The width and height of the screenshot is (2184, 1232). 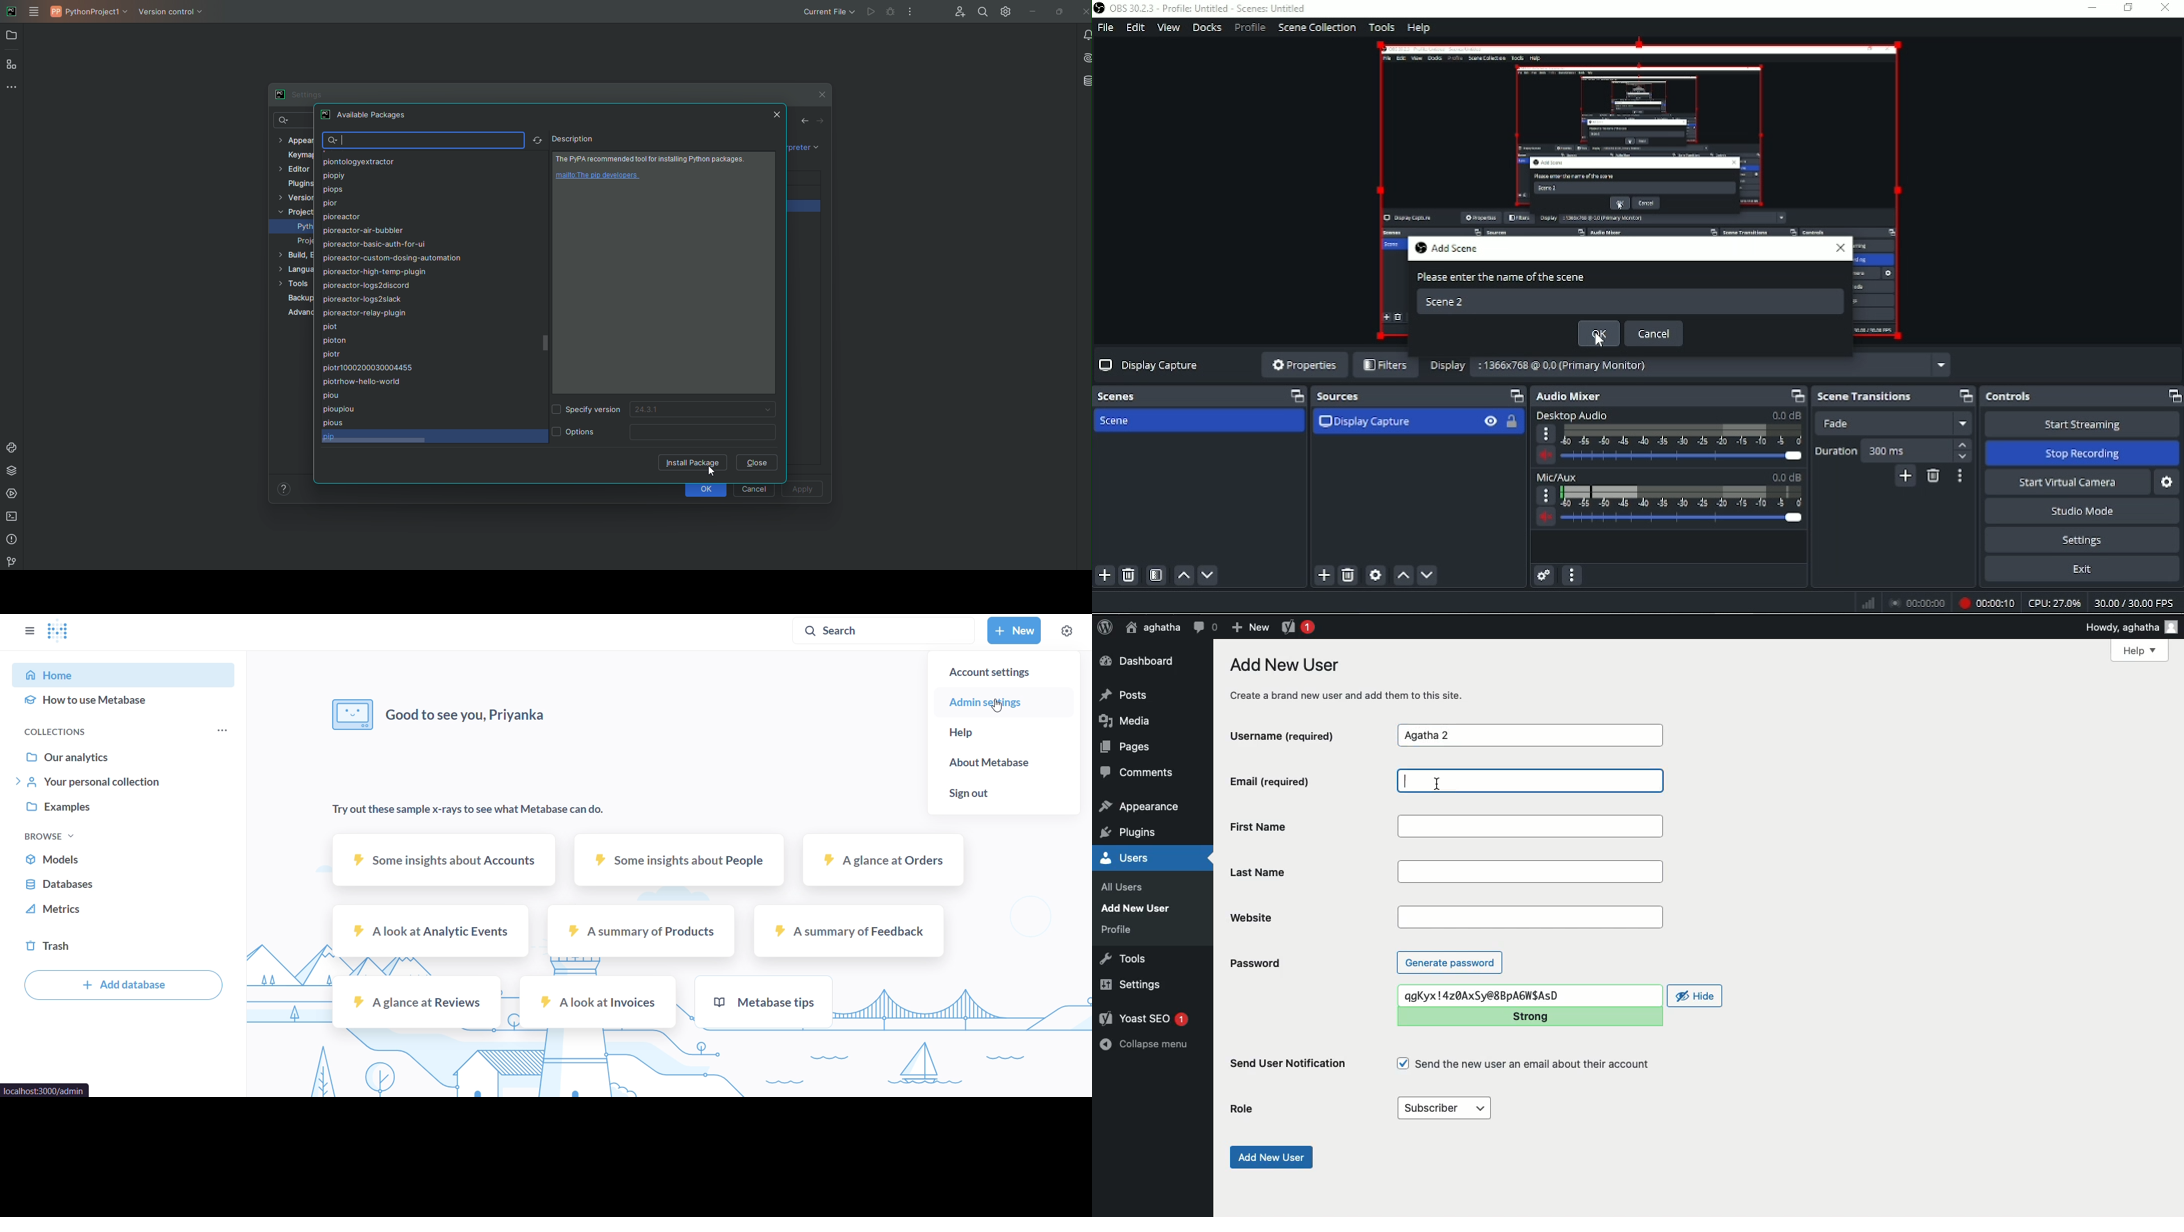 I want to click on Volume, so click(x=1545, y=519).